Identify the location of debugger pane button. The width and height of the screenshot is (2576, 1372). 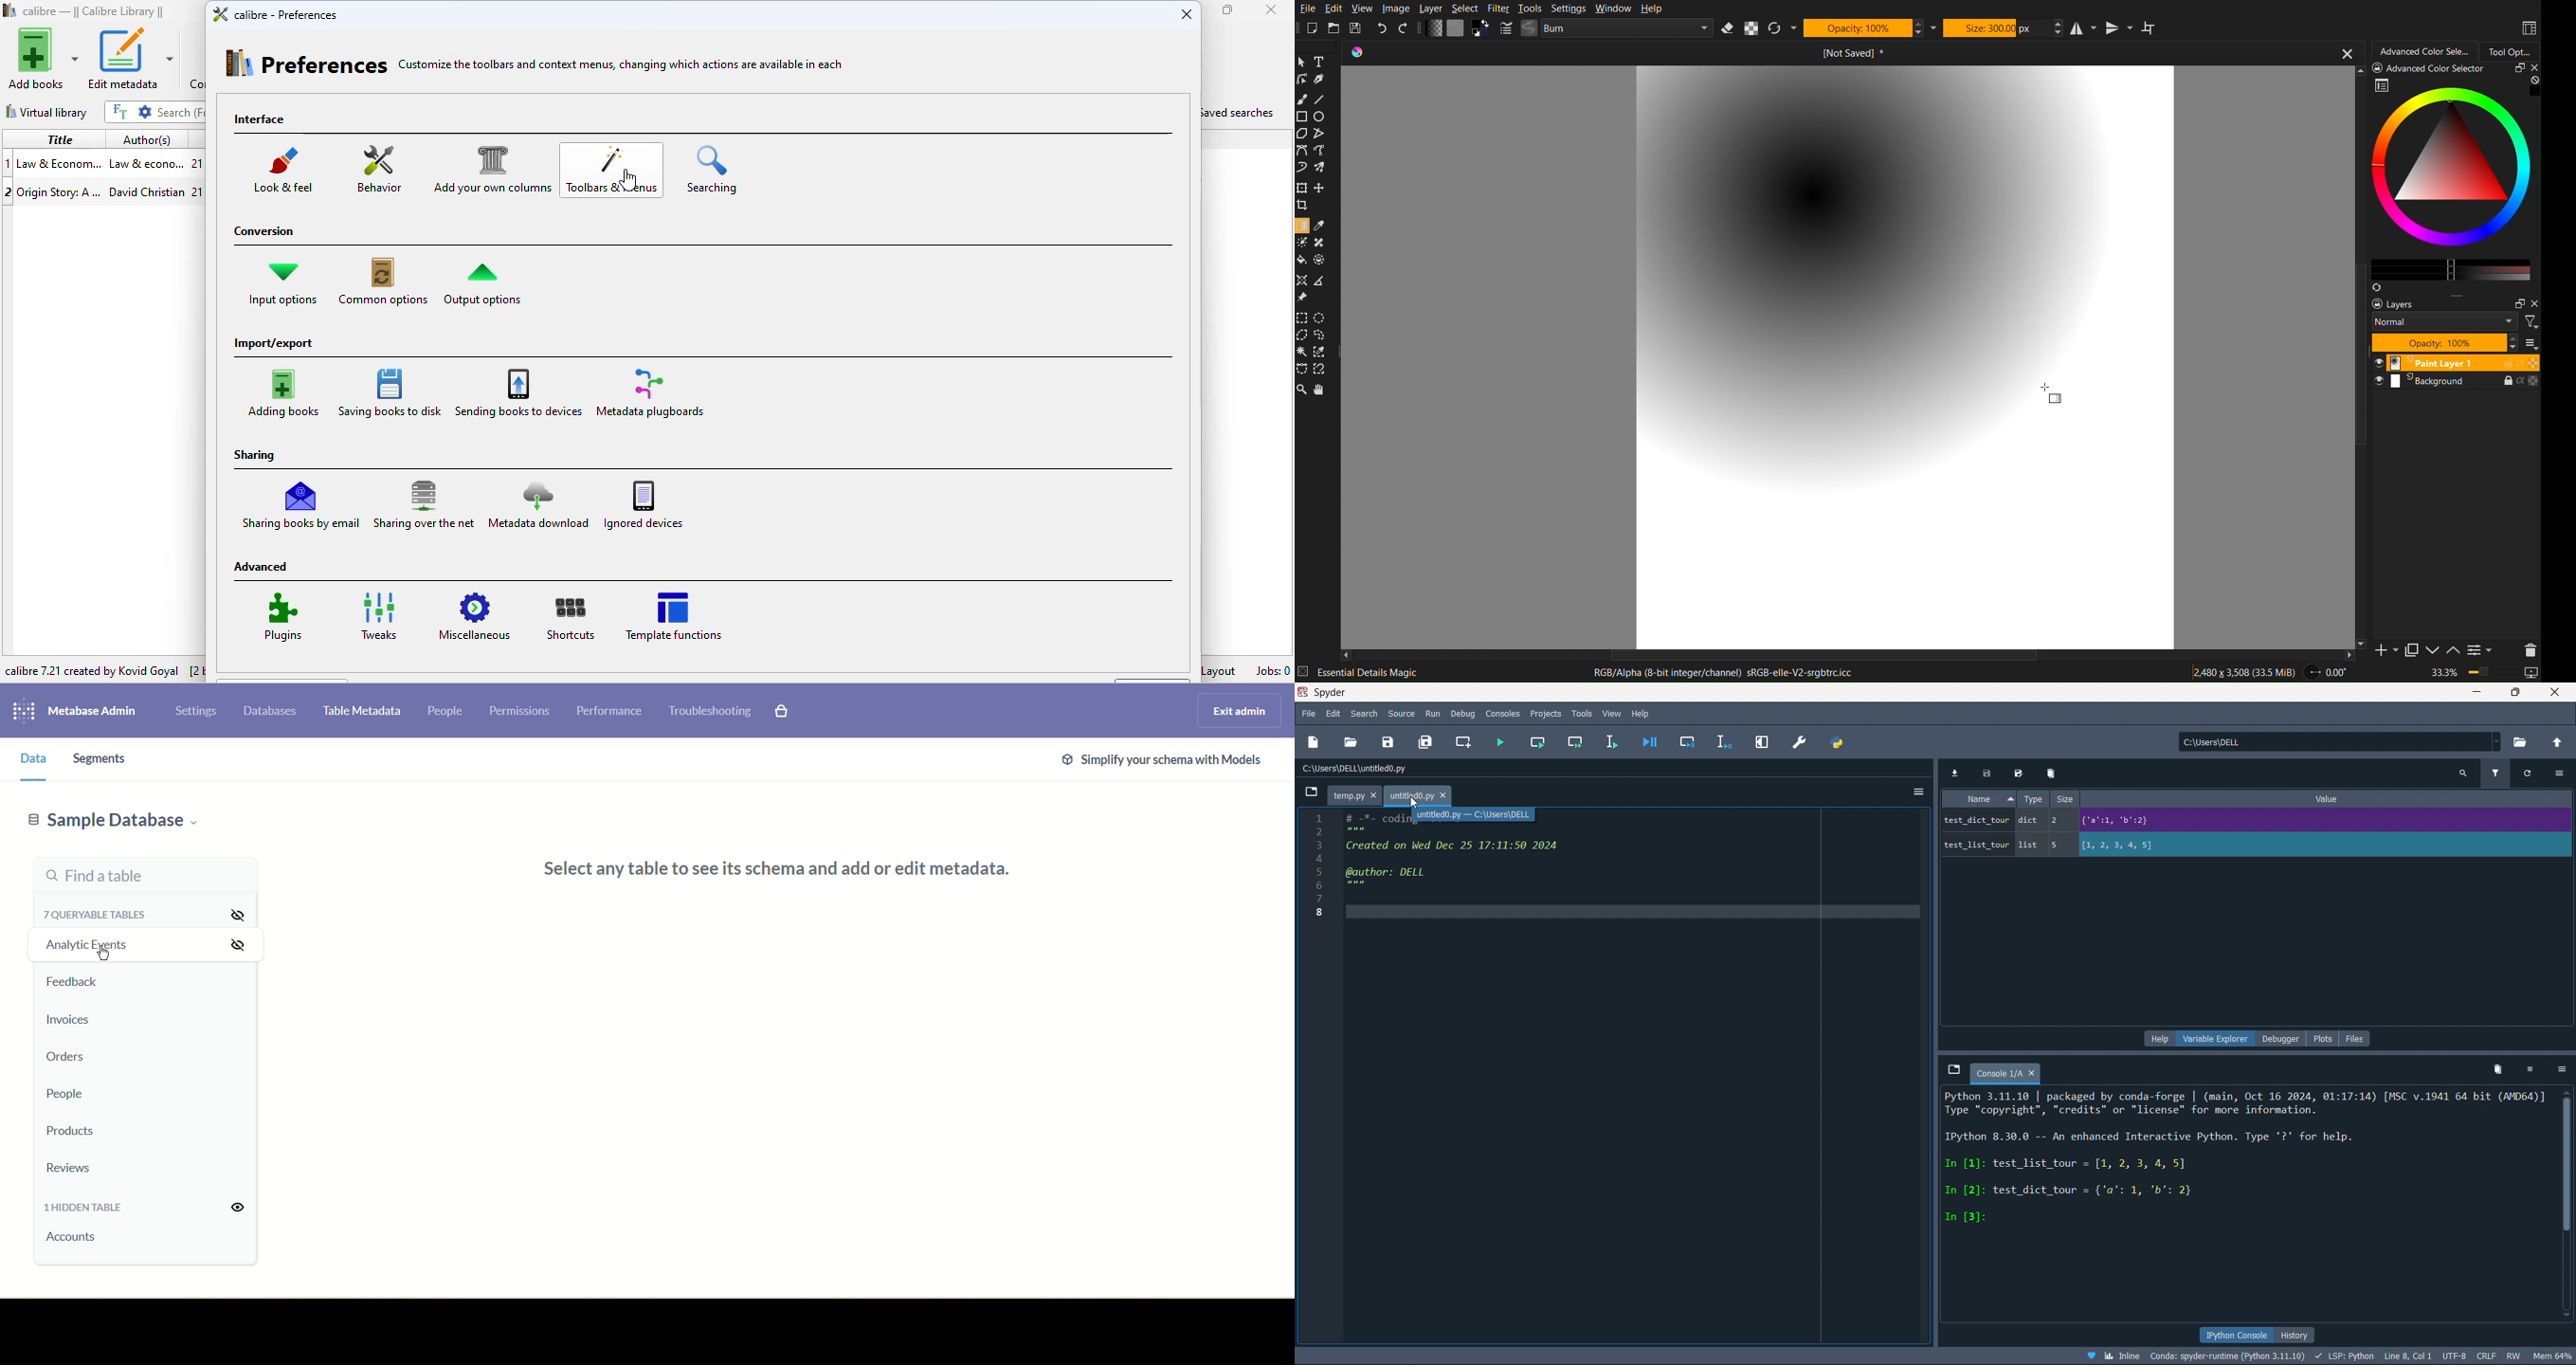
(2277, 1038).